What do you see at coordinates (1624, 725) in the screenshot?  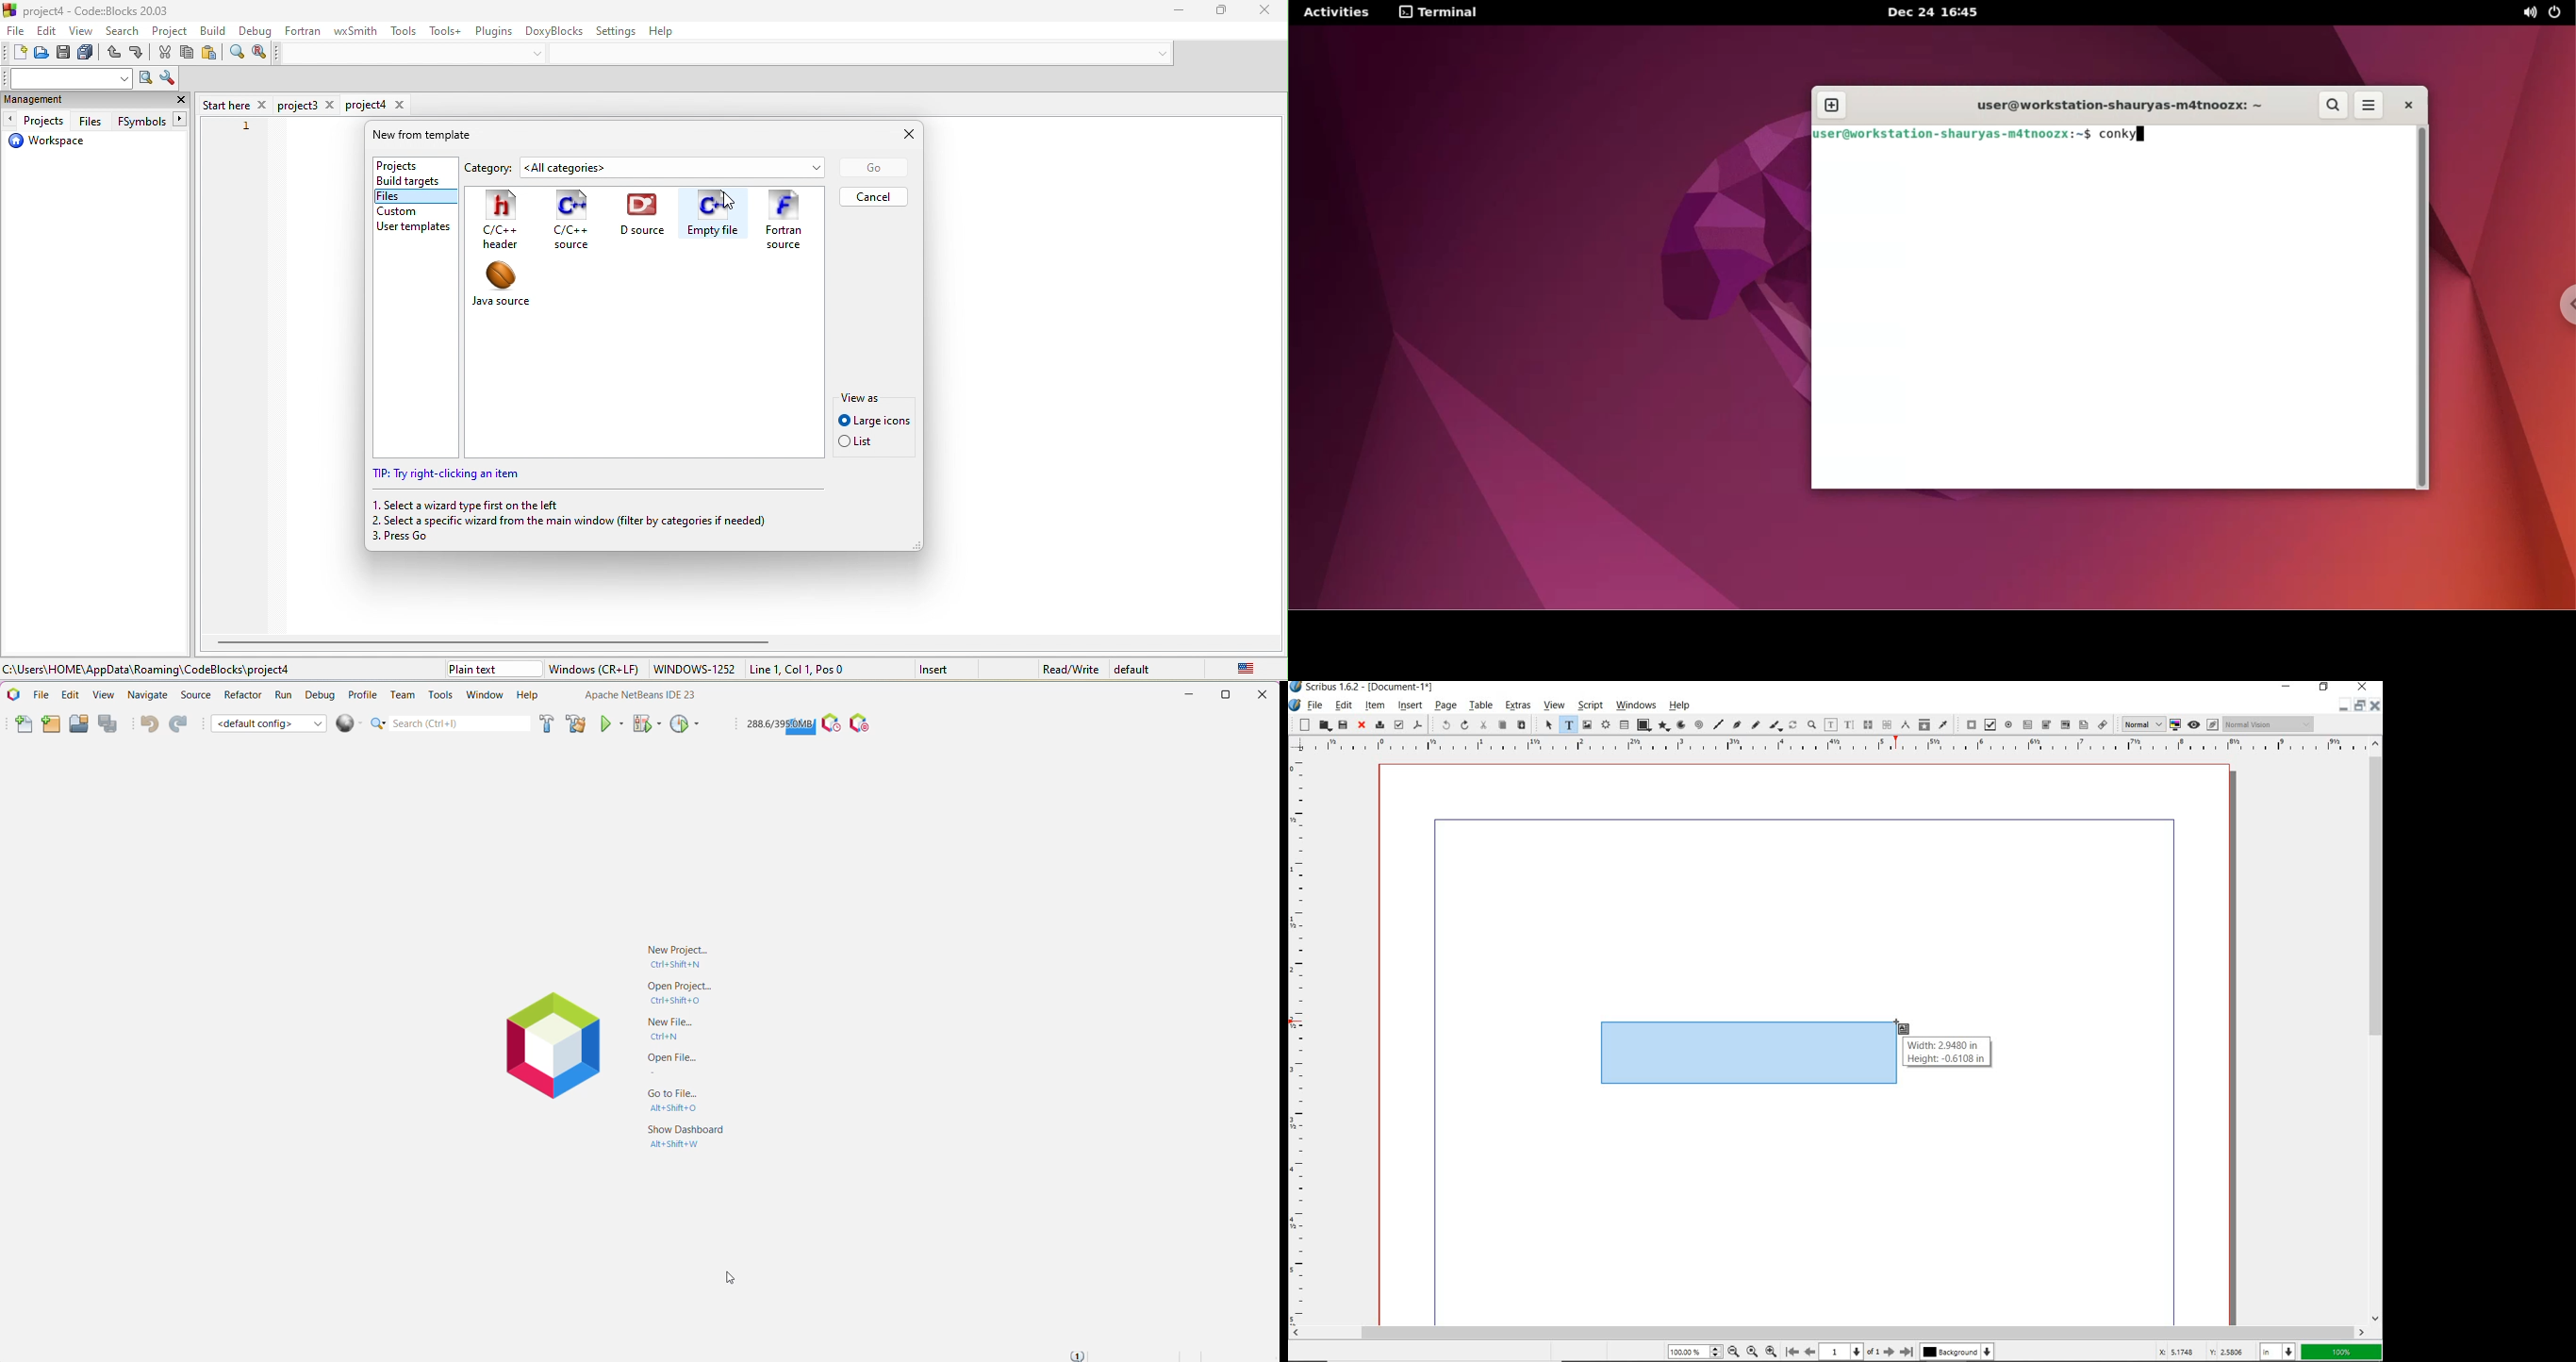 I see `table` at bounding box center [1624, 725].